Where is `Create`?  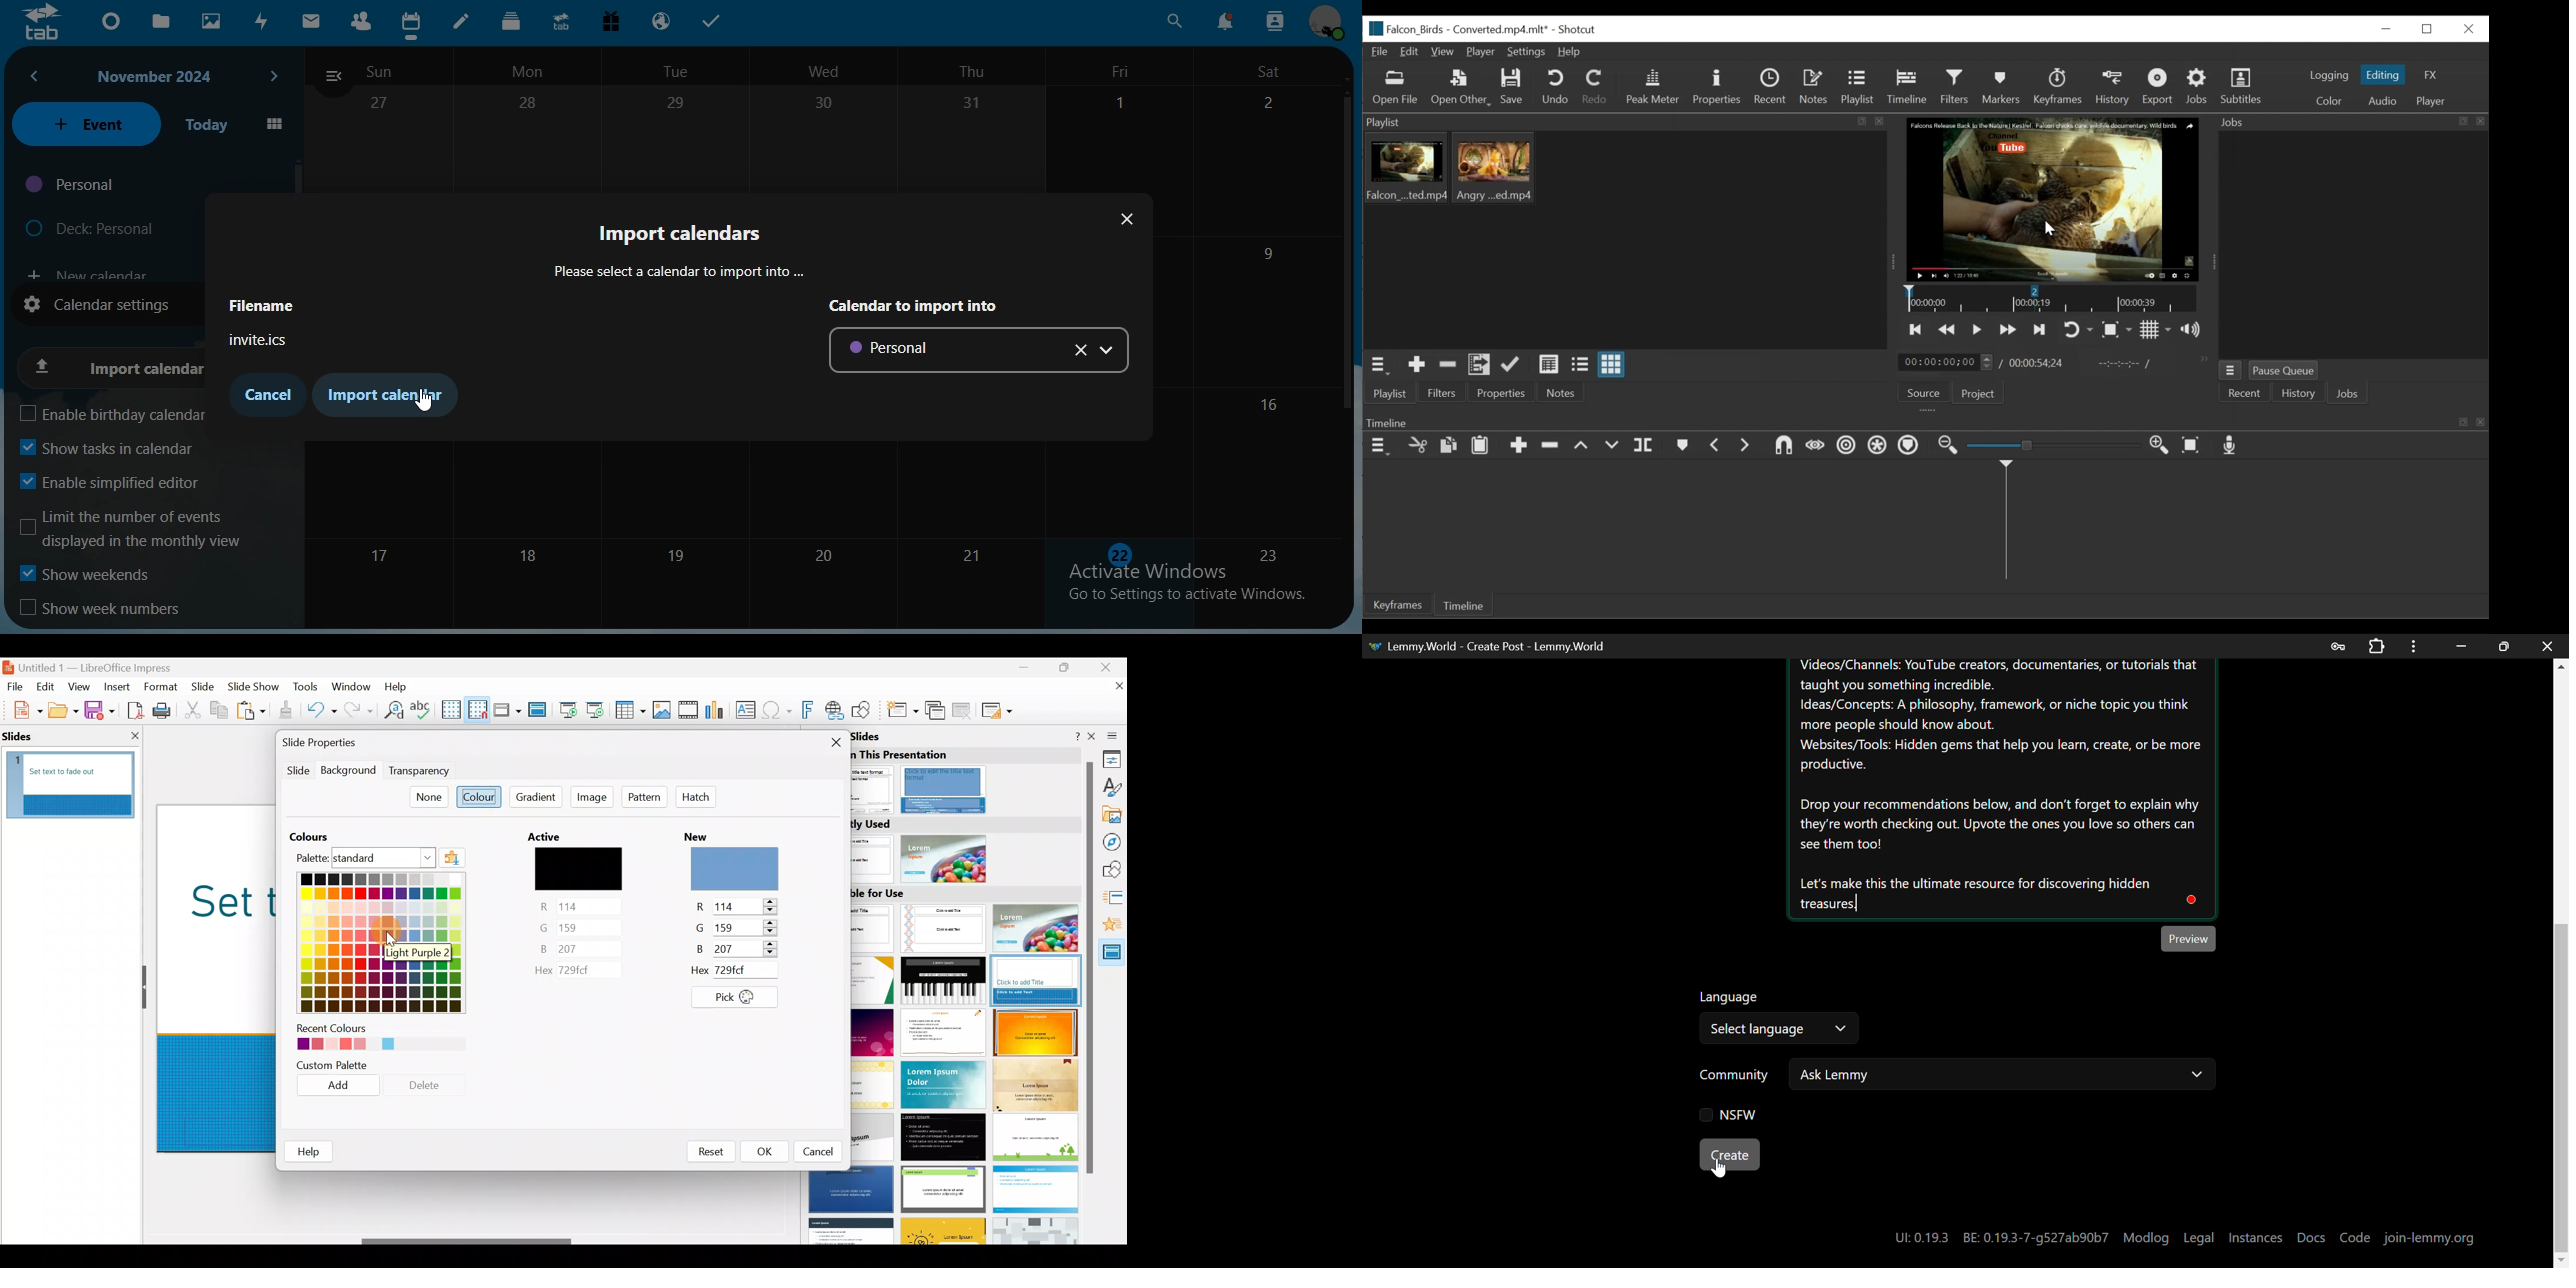
Create is located at coordinates (1731, 1154).